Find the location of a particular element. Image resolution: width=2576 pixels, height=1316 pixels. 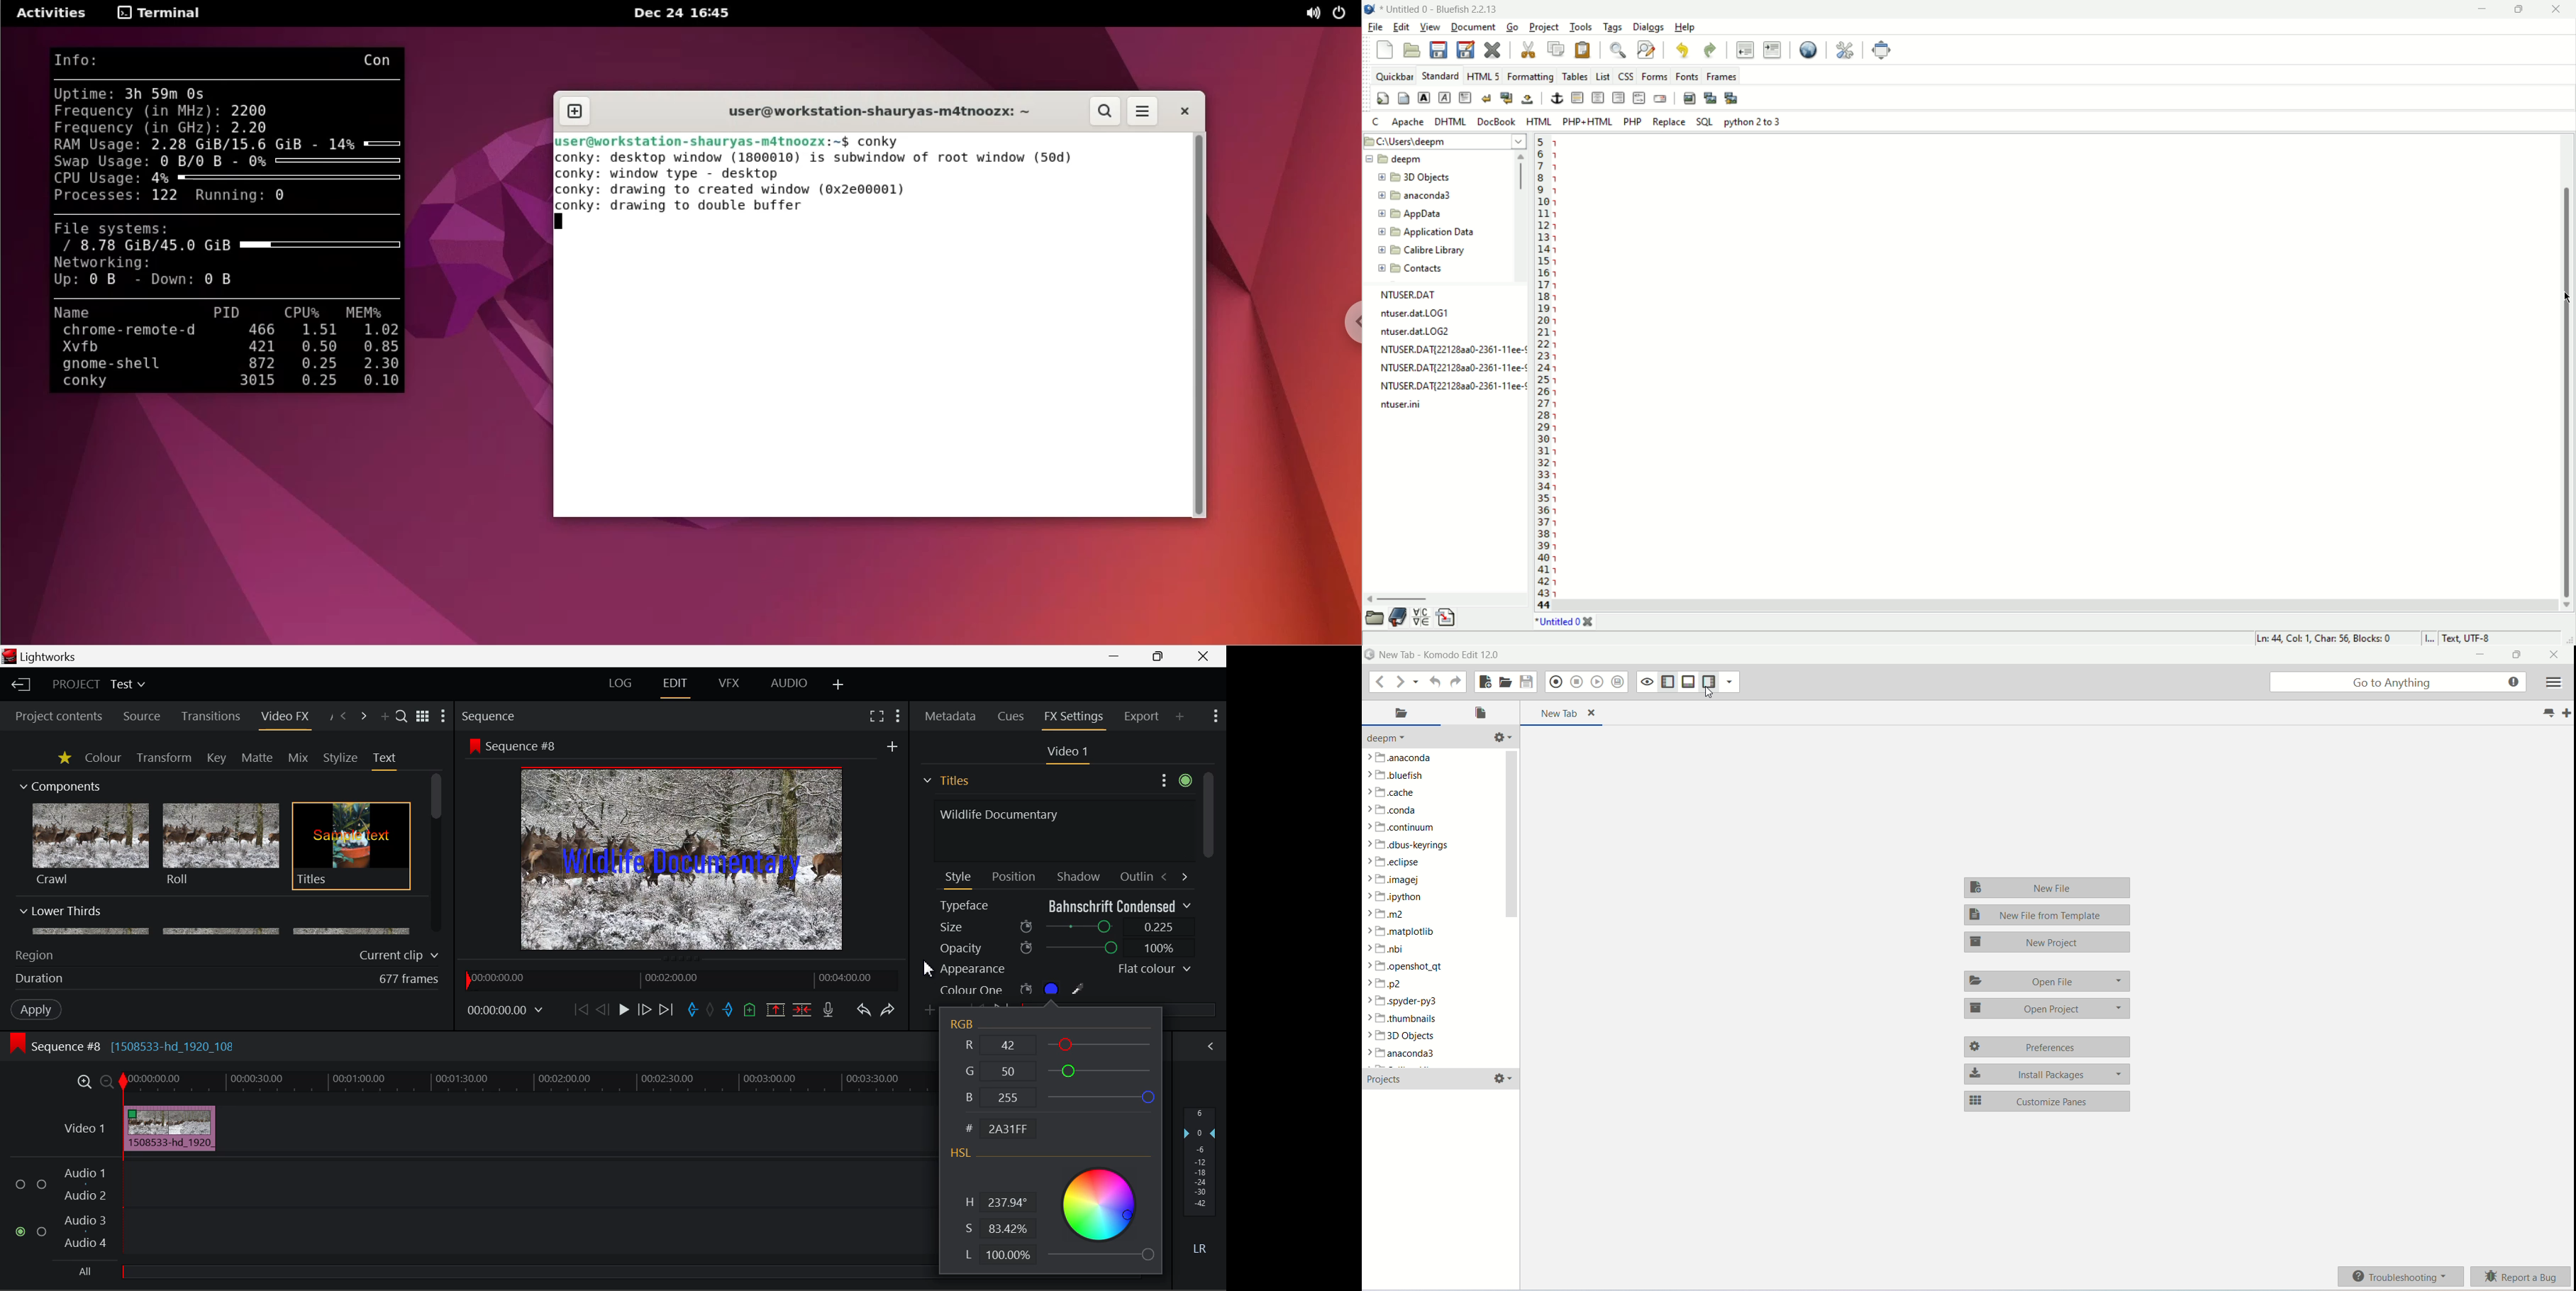

forms is located at coordinates (1652, 77).